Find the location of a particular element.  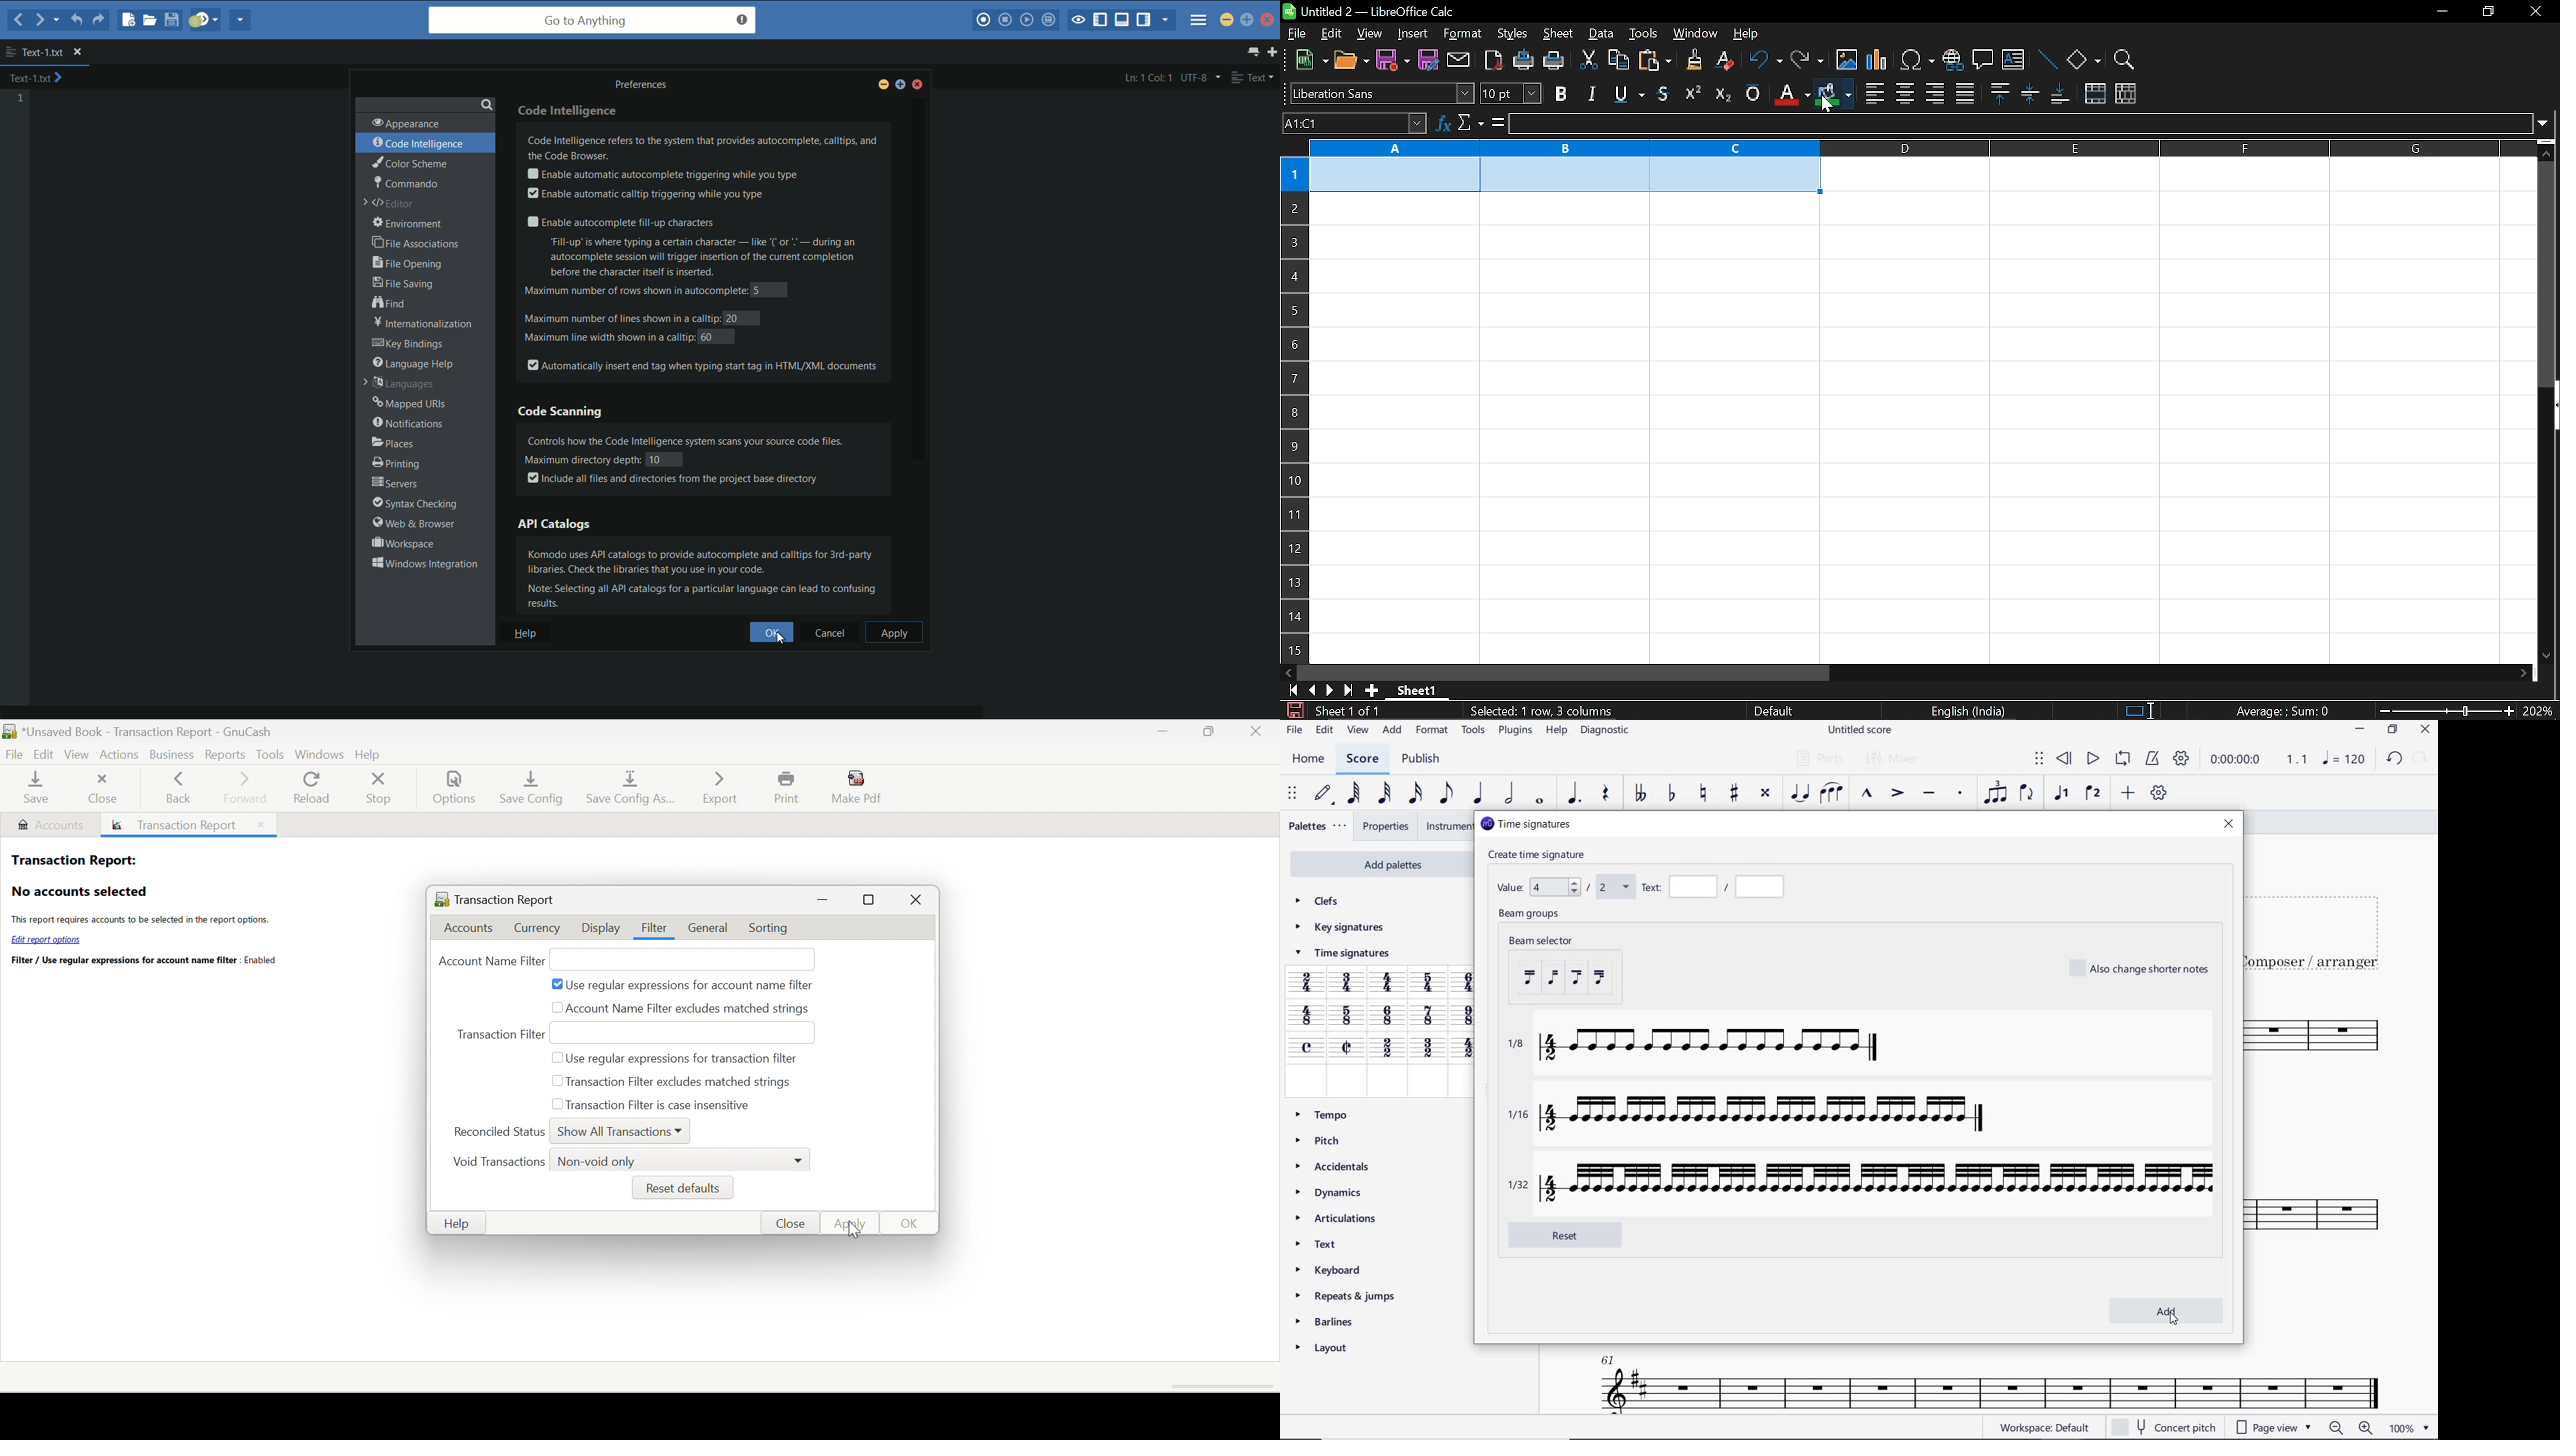

7/8 is located at coordinates (1428, 1017).